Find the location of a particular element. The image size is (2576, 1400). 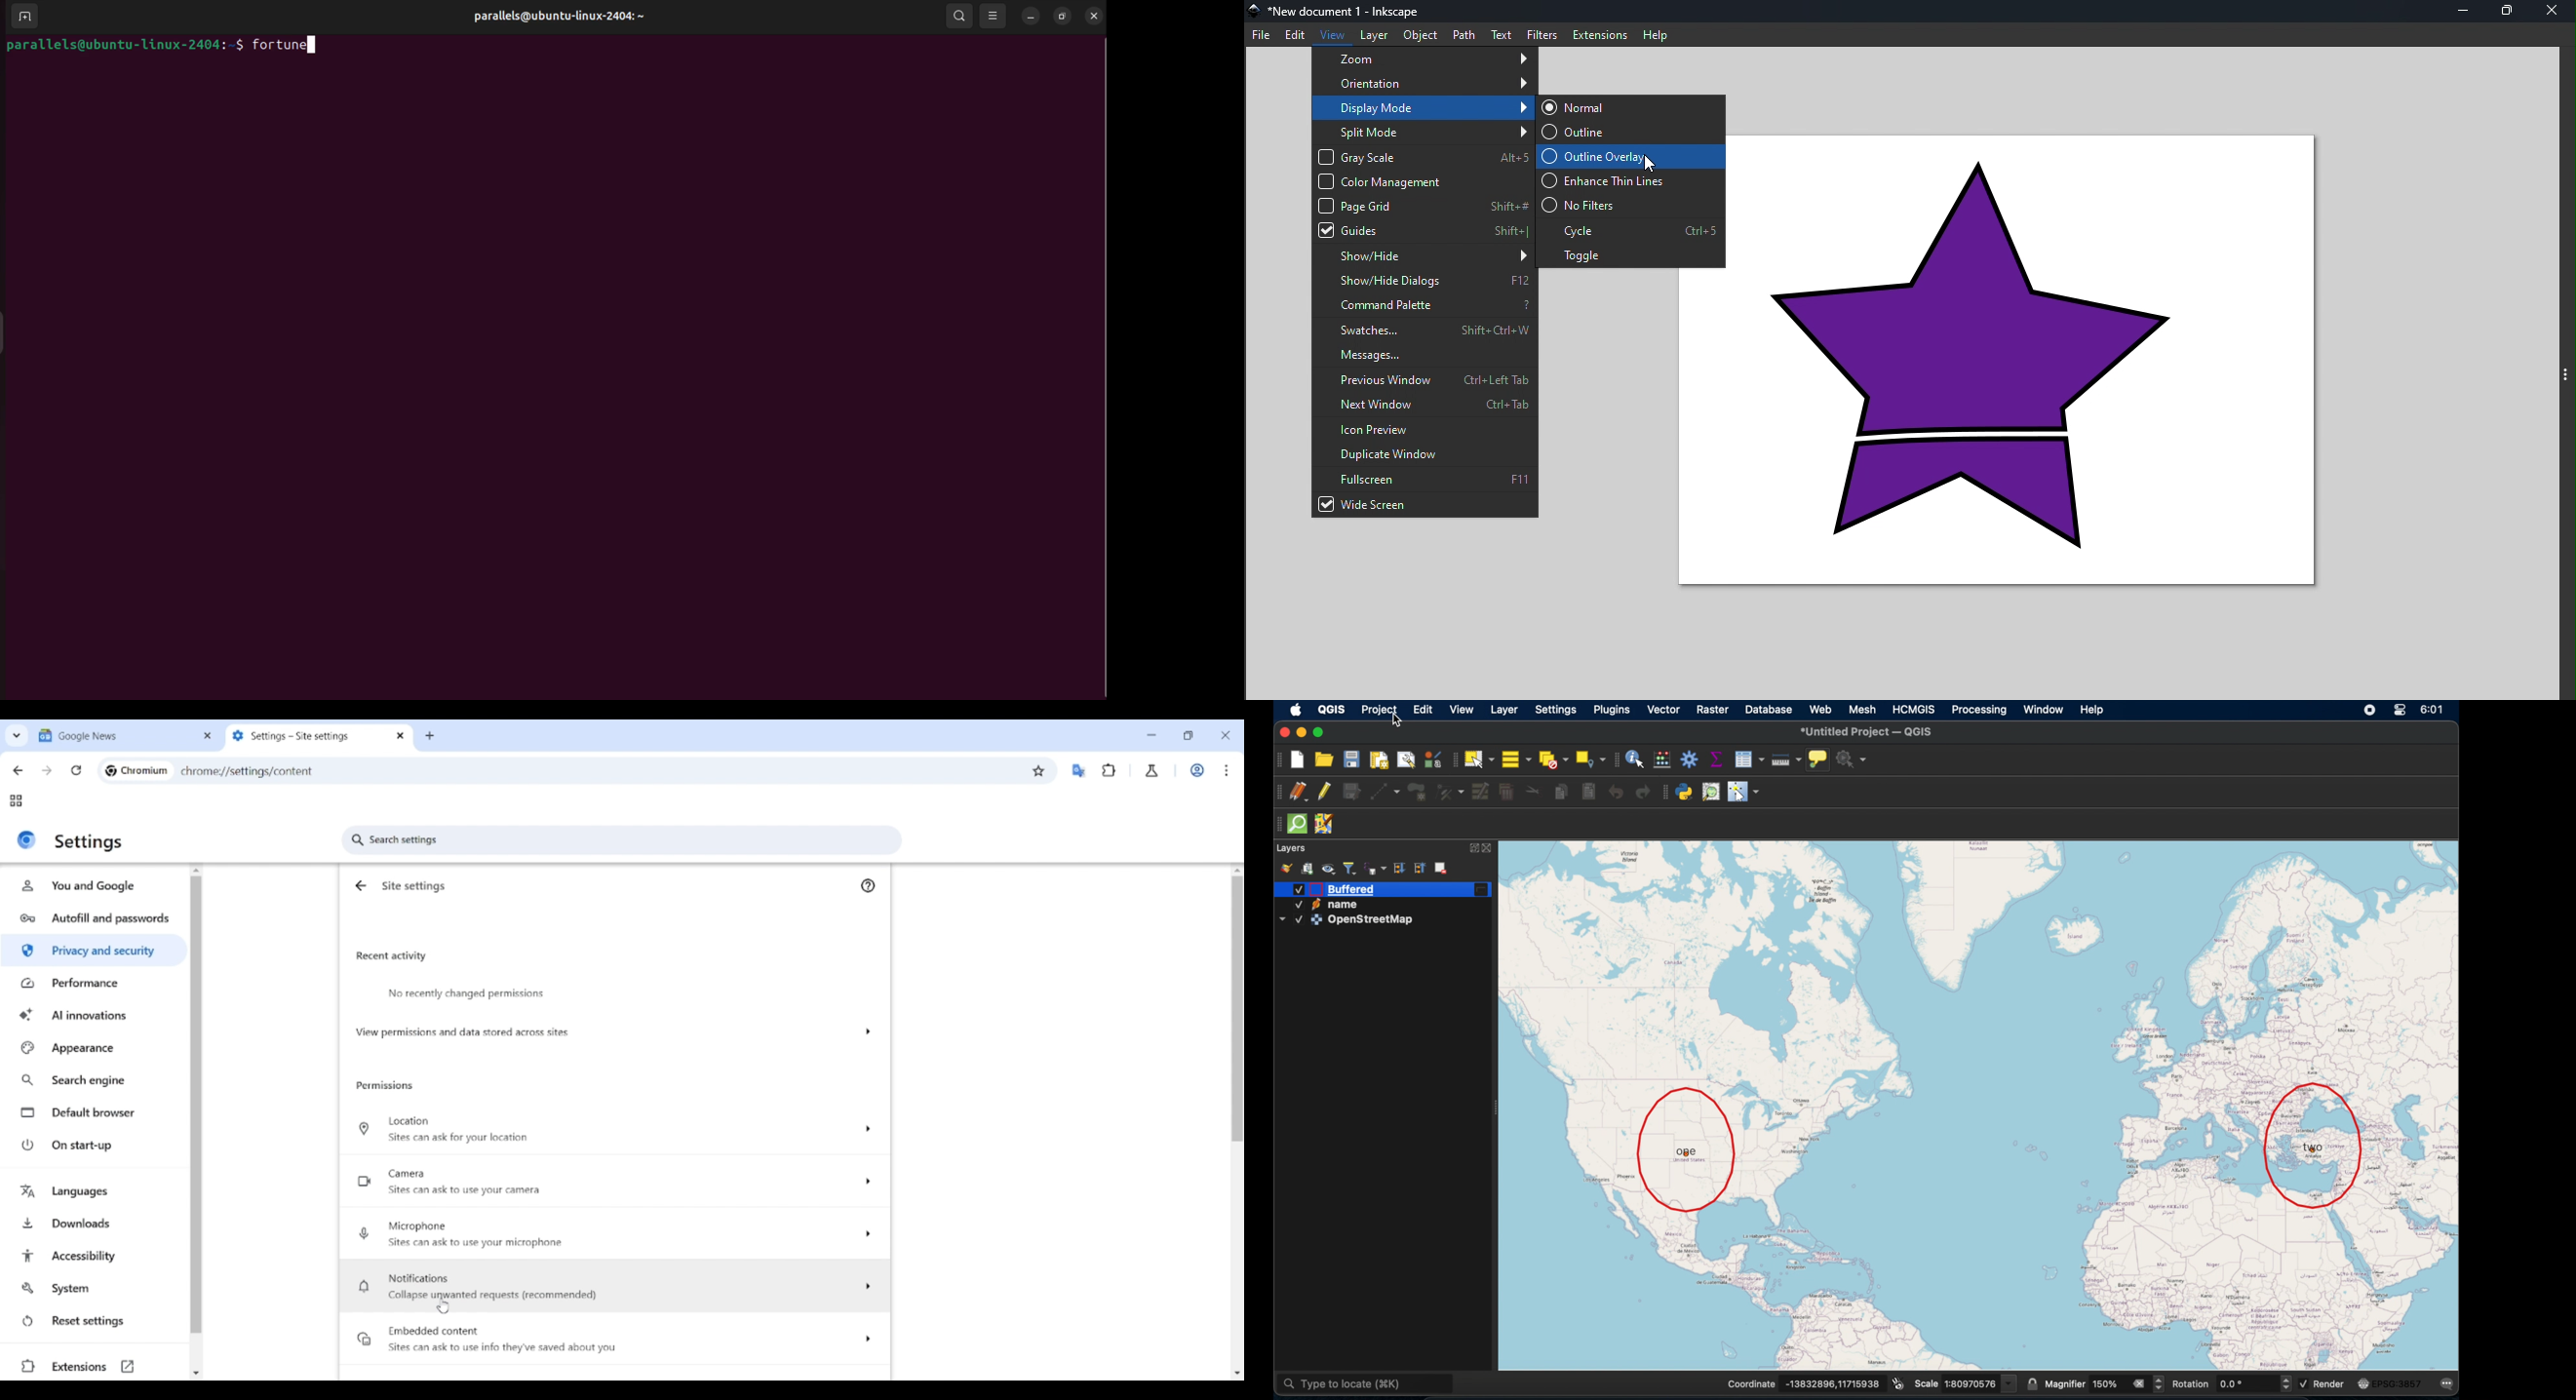

Go back to Privacy and security settings is located at coordinates (361, 887).